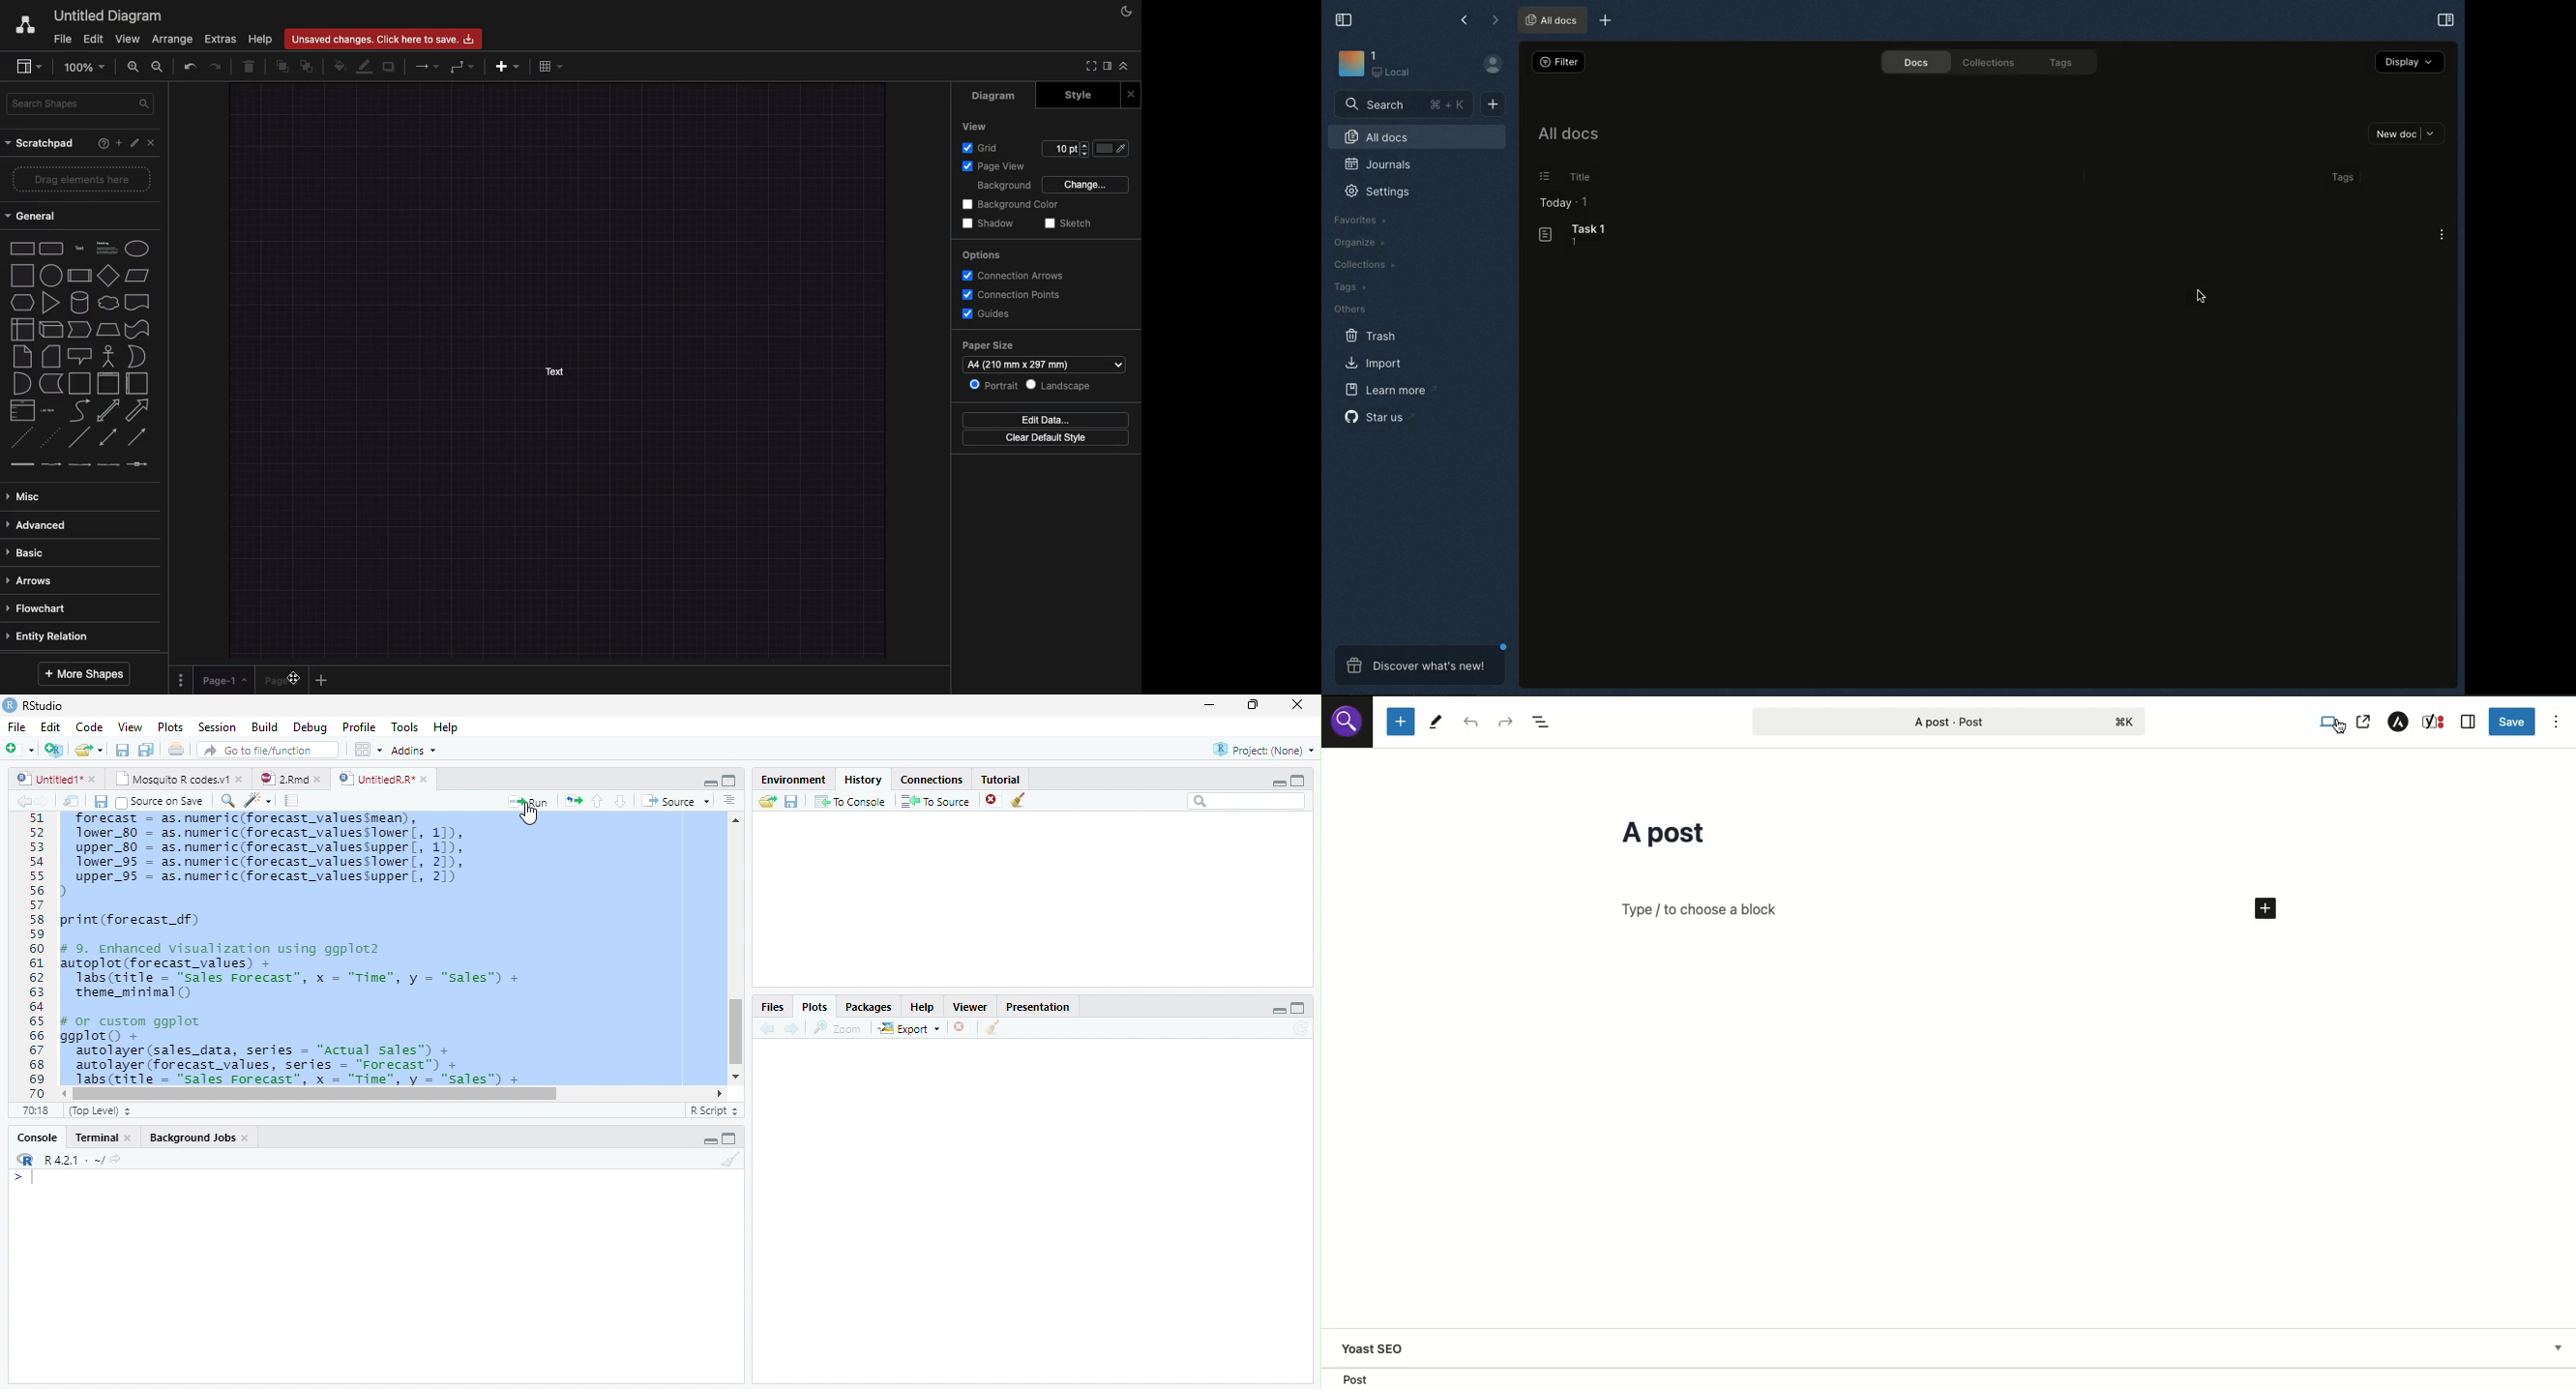 Image resolution: width=2576 pixels, height=1400 pixels. What do you see at coordinates (1009, 205) in the screenshot?
I see `Background color` at bounding box center [1009, 205].